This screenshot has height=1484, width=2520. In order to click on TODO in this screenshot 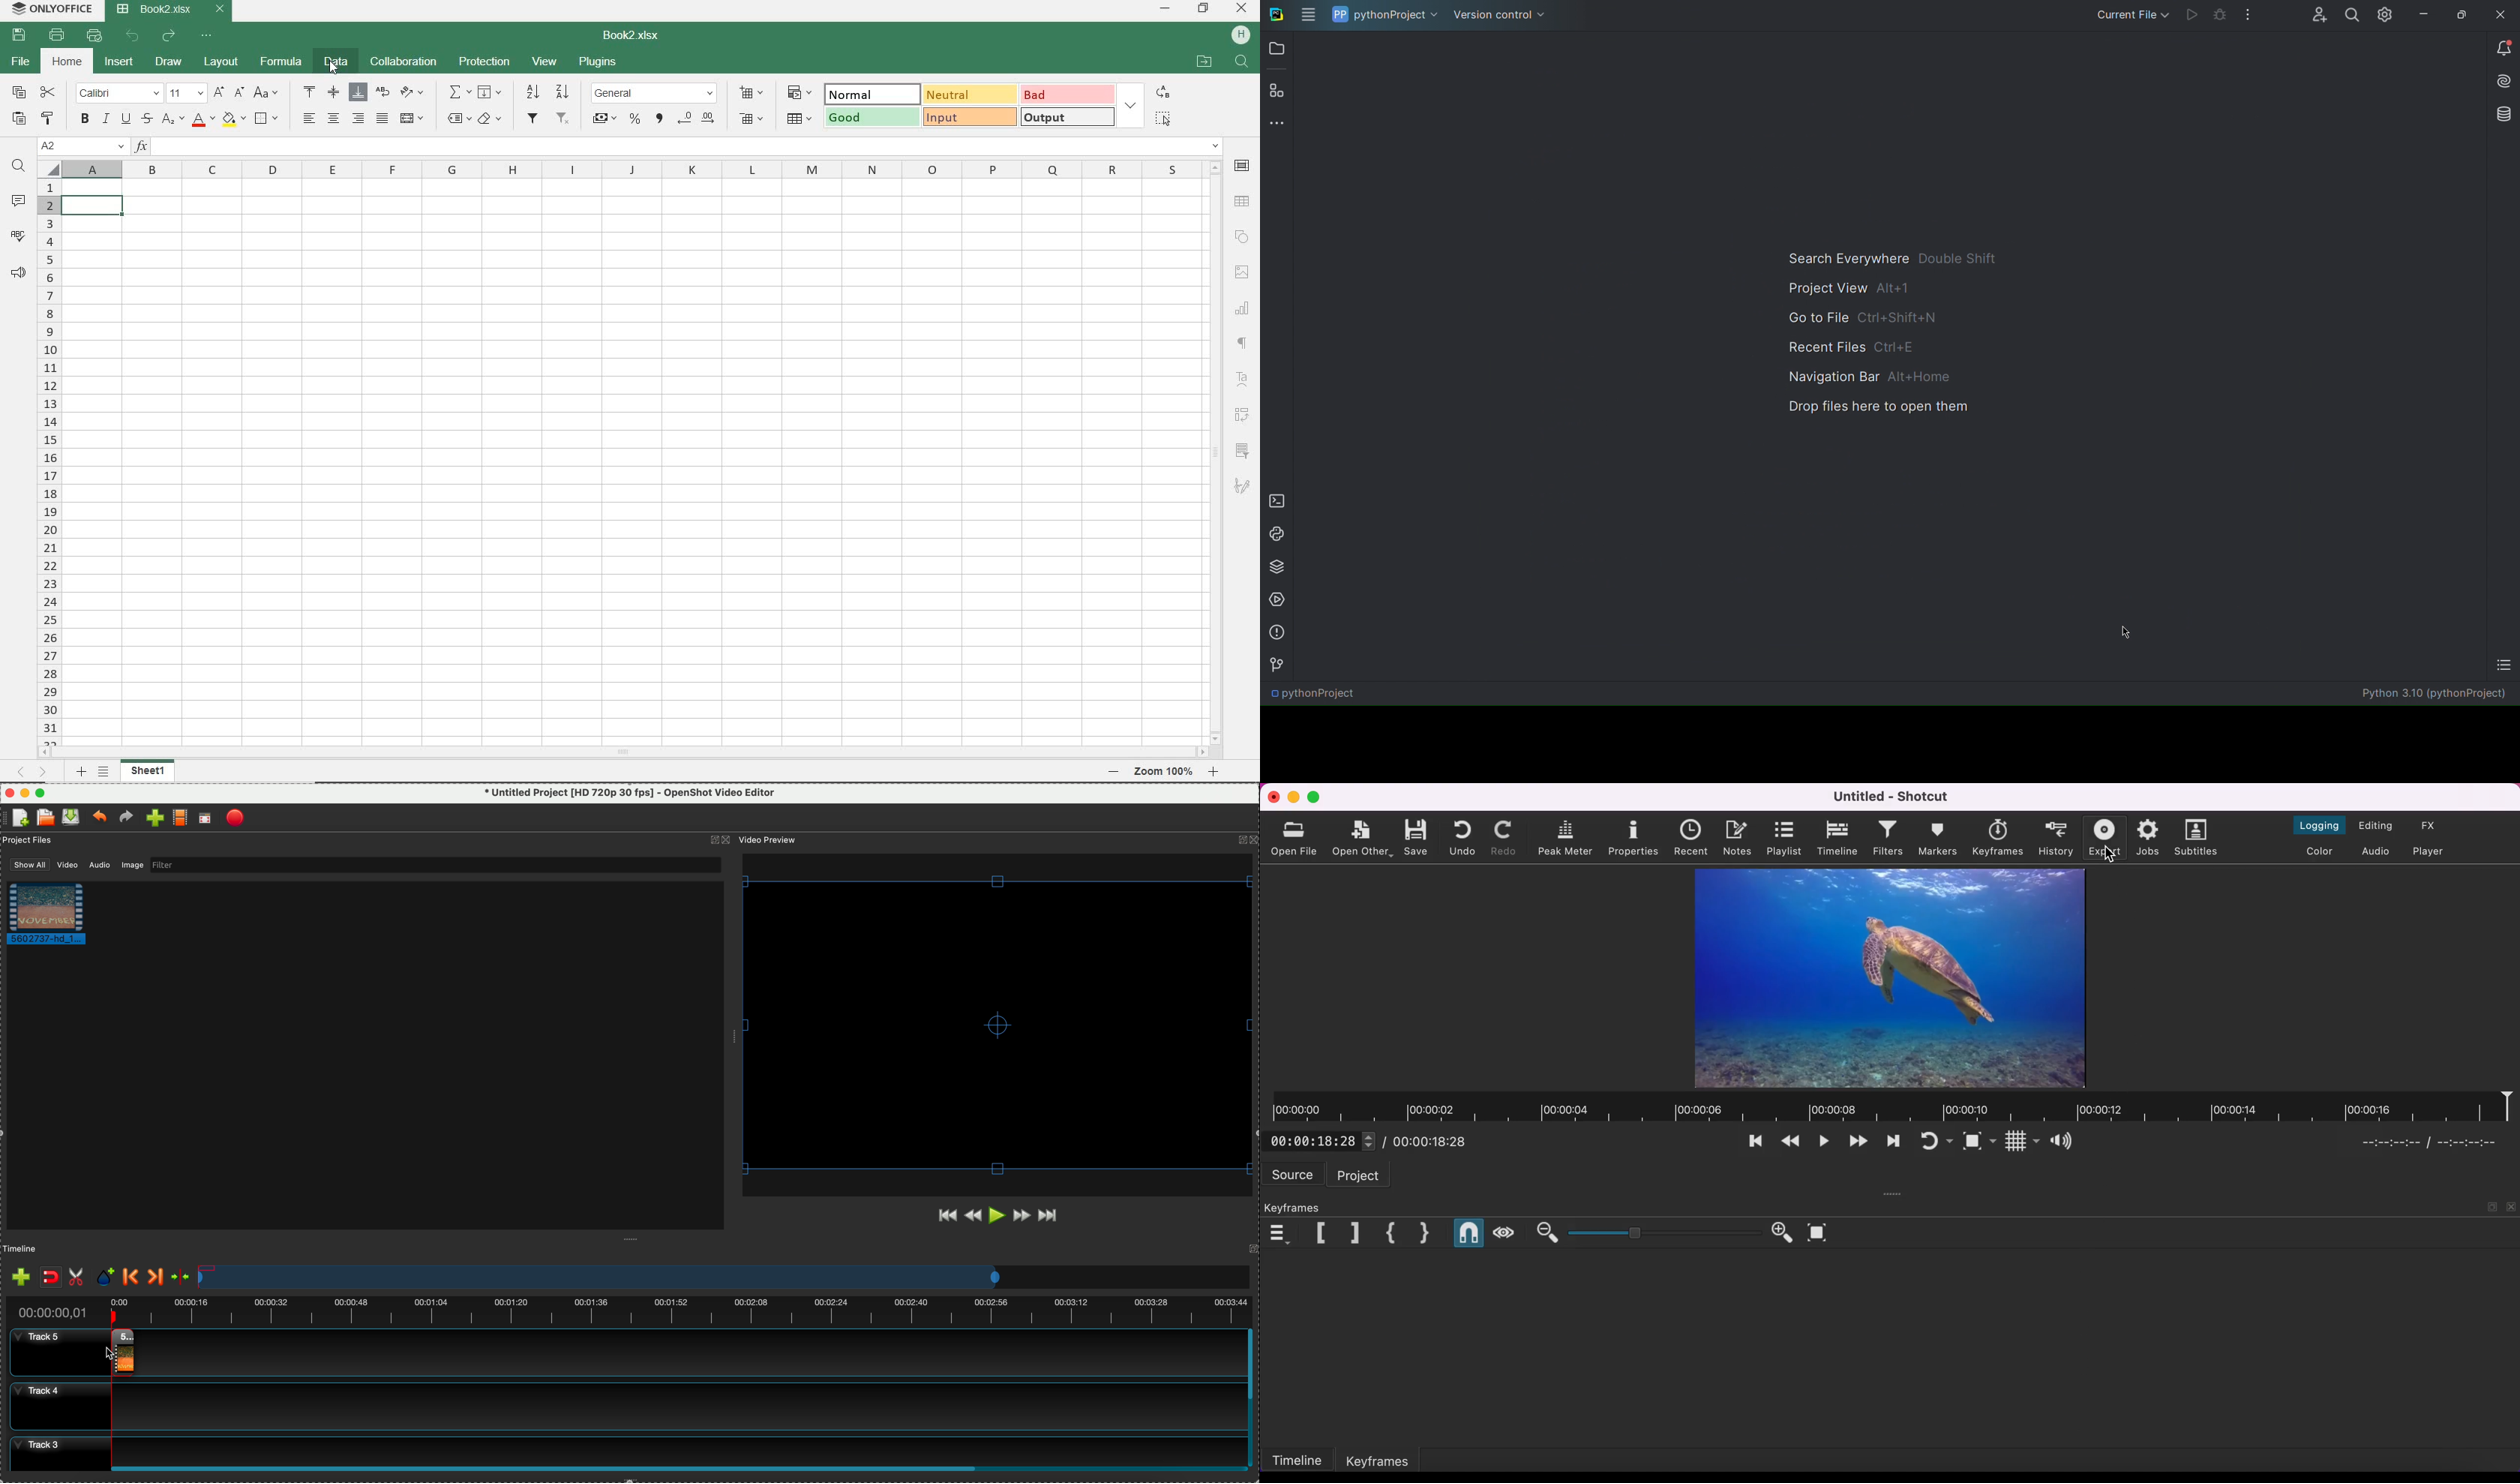, I will do `click(2503, 668)`.